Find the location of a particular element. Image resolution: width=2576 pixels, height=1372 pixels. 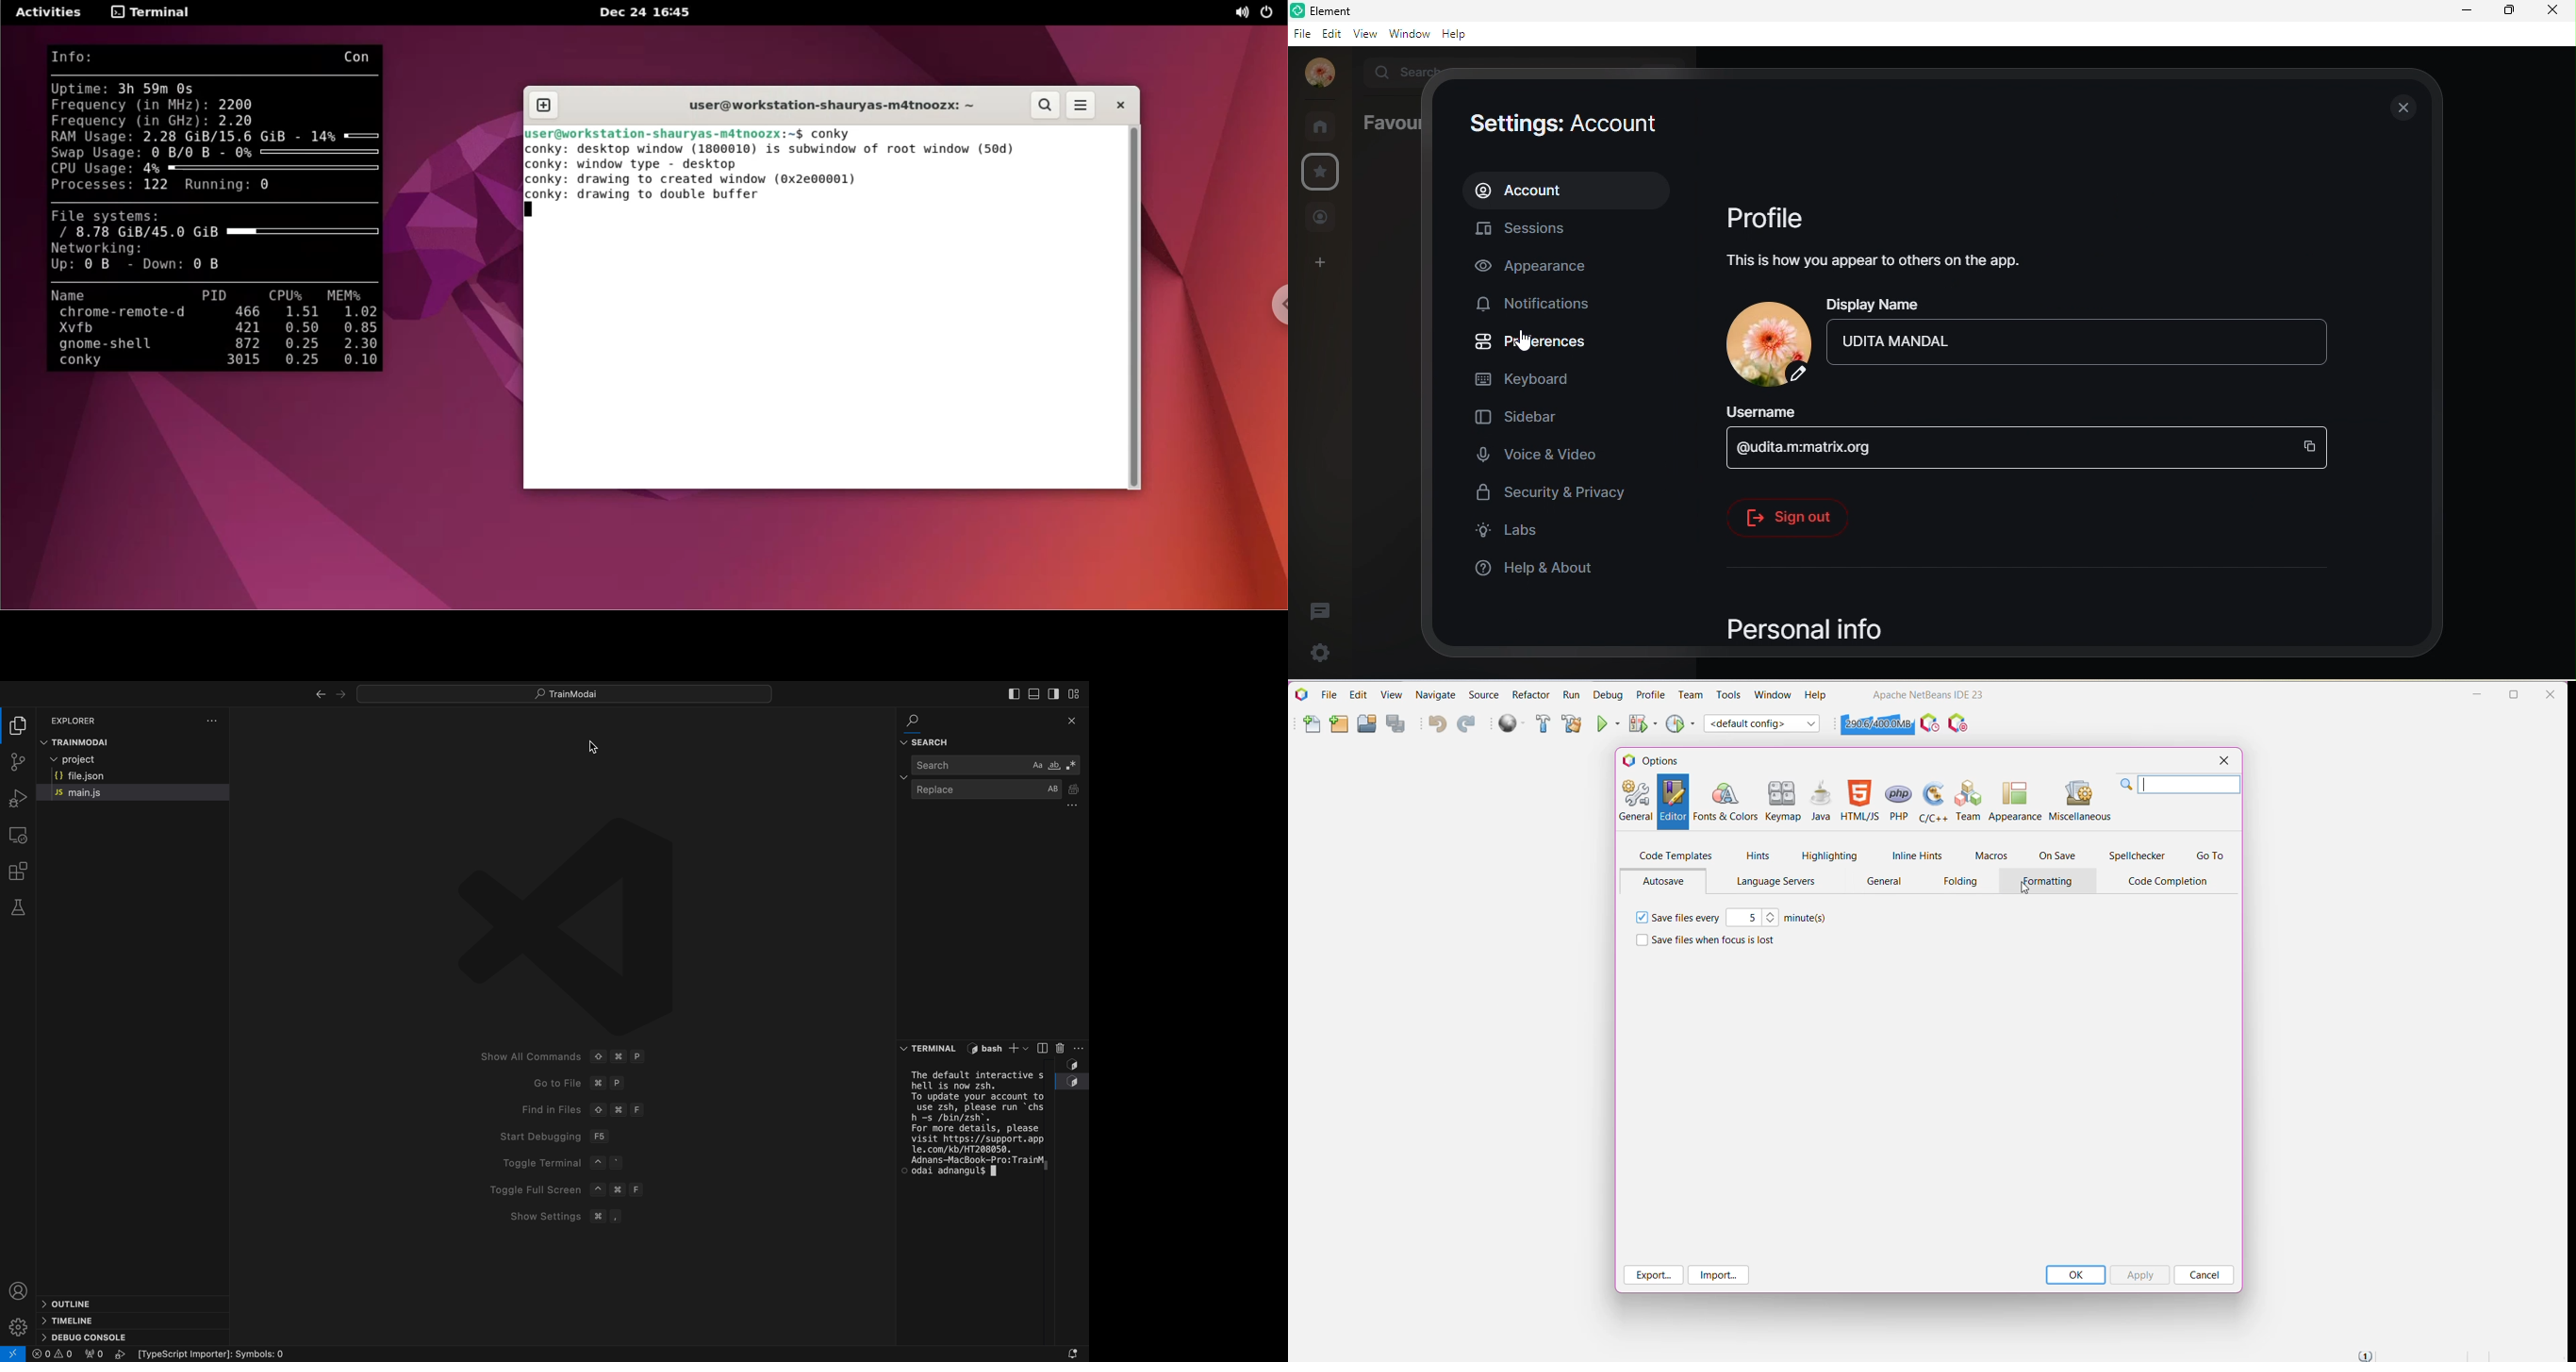

copy is located at coordinates (2311, 444).